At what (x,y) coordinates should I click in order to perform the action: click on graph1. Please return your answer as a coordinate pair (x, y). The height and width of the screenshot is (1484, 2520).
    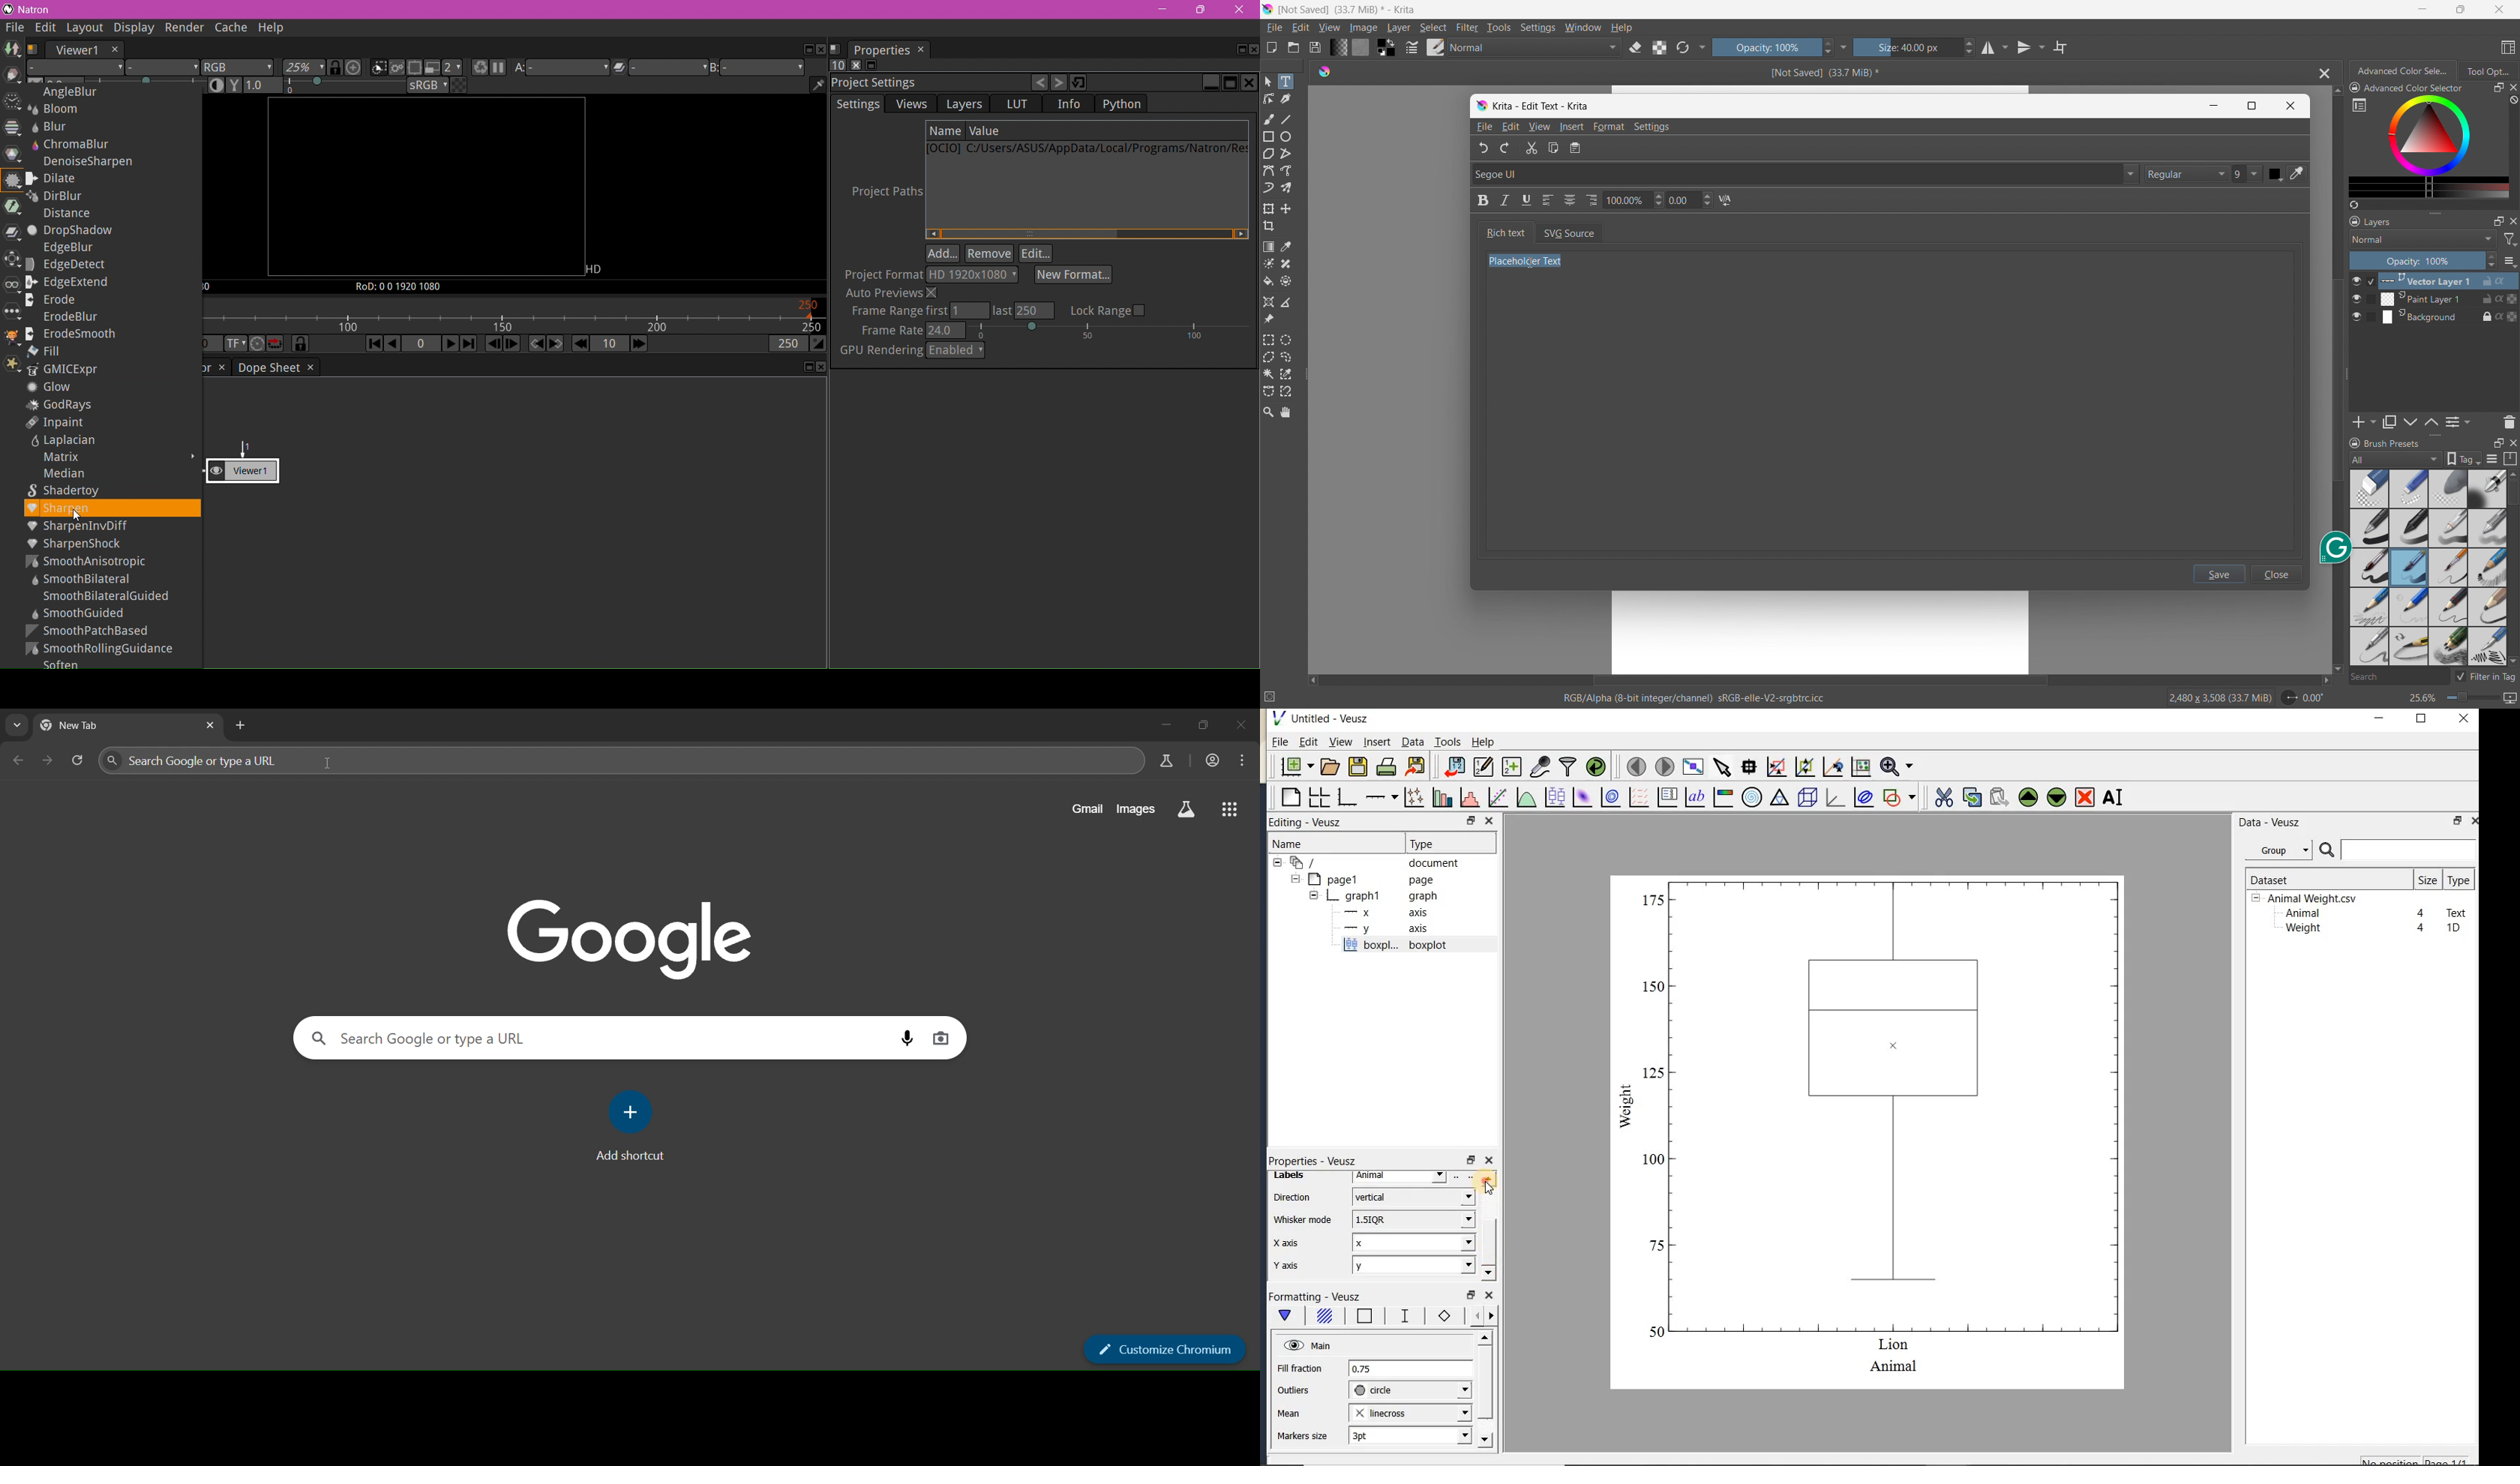
    Looking at the image, I should click on (1367, 896).